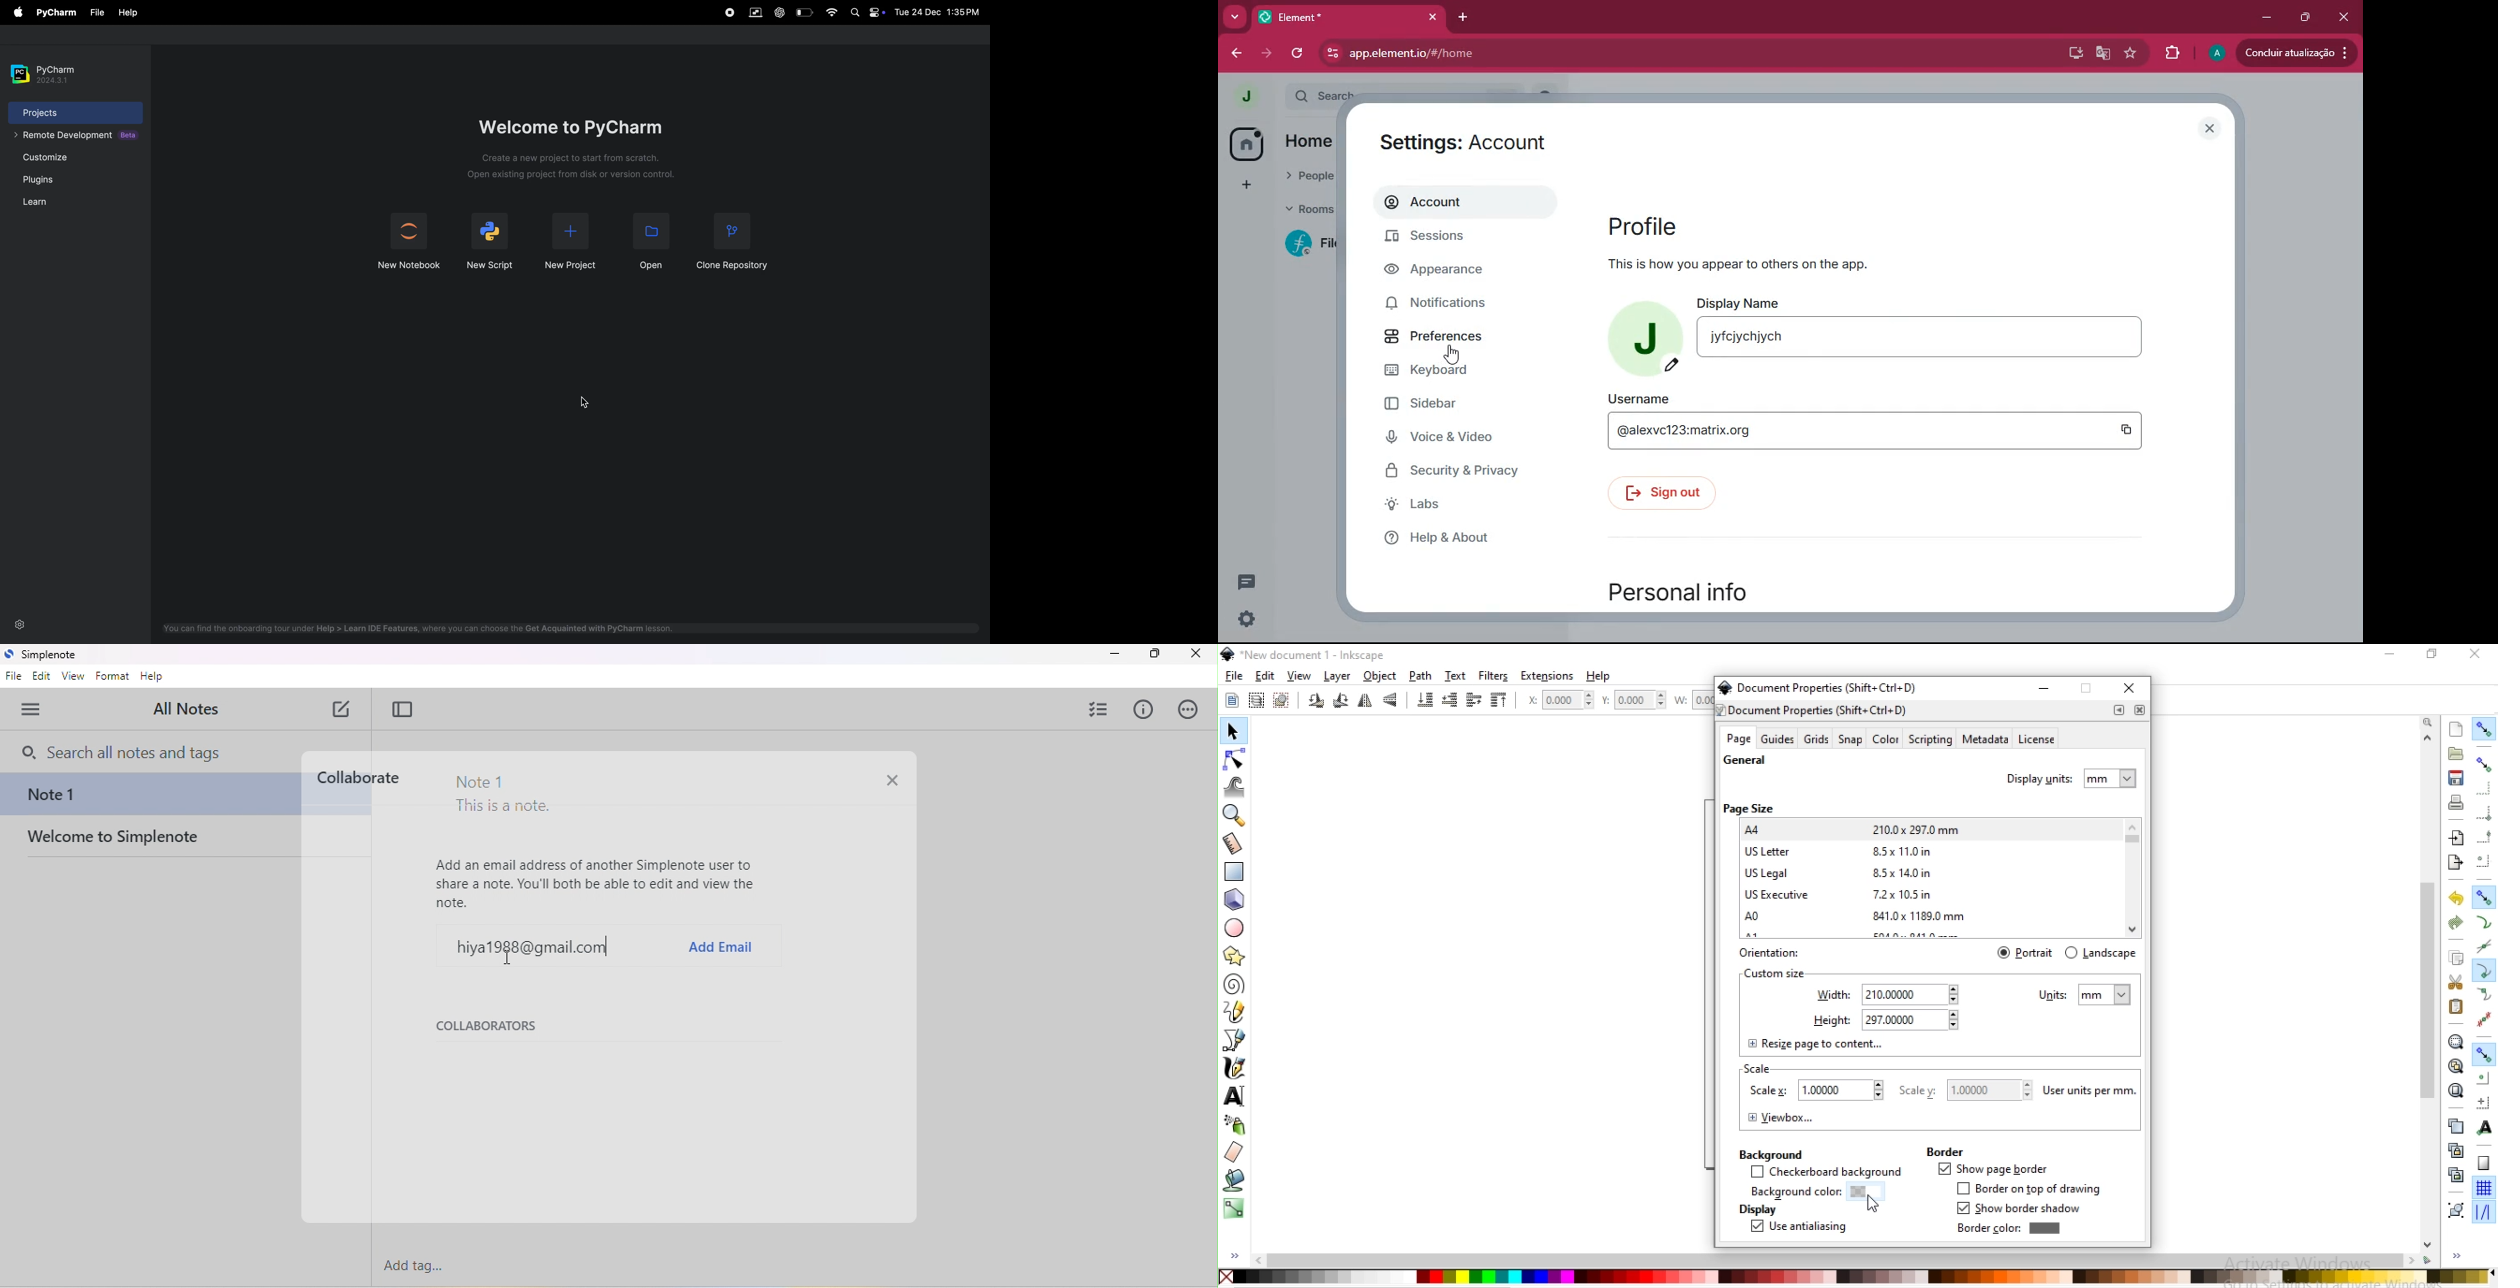 The image size is (2520, 1288). Describe the element at coordinates (2264, 18) in the screenshot. I see `minimize` at that location.